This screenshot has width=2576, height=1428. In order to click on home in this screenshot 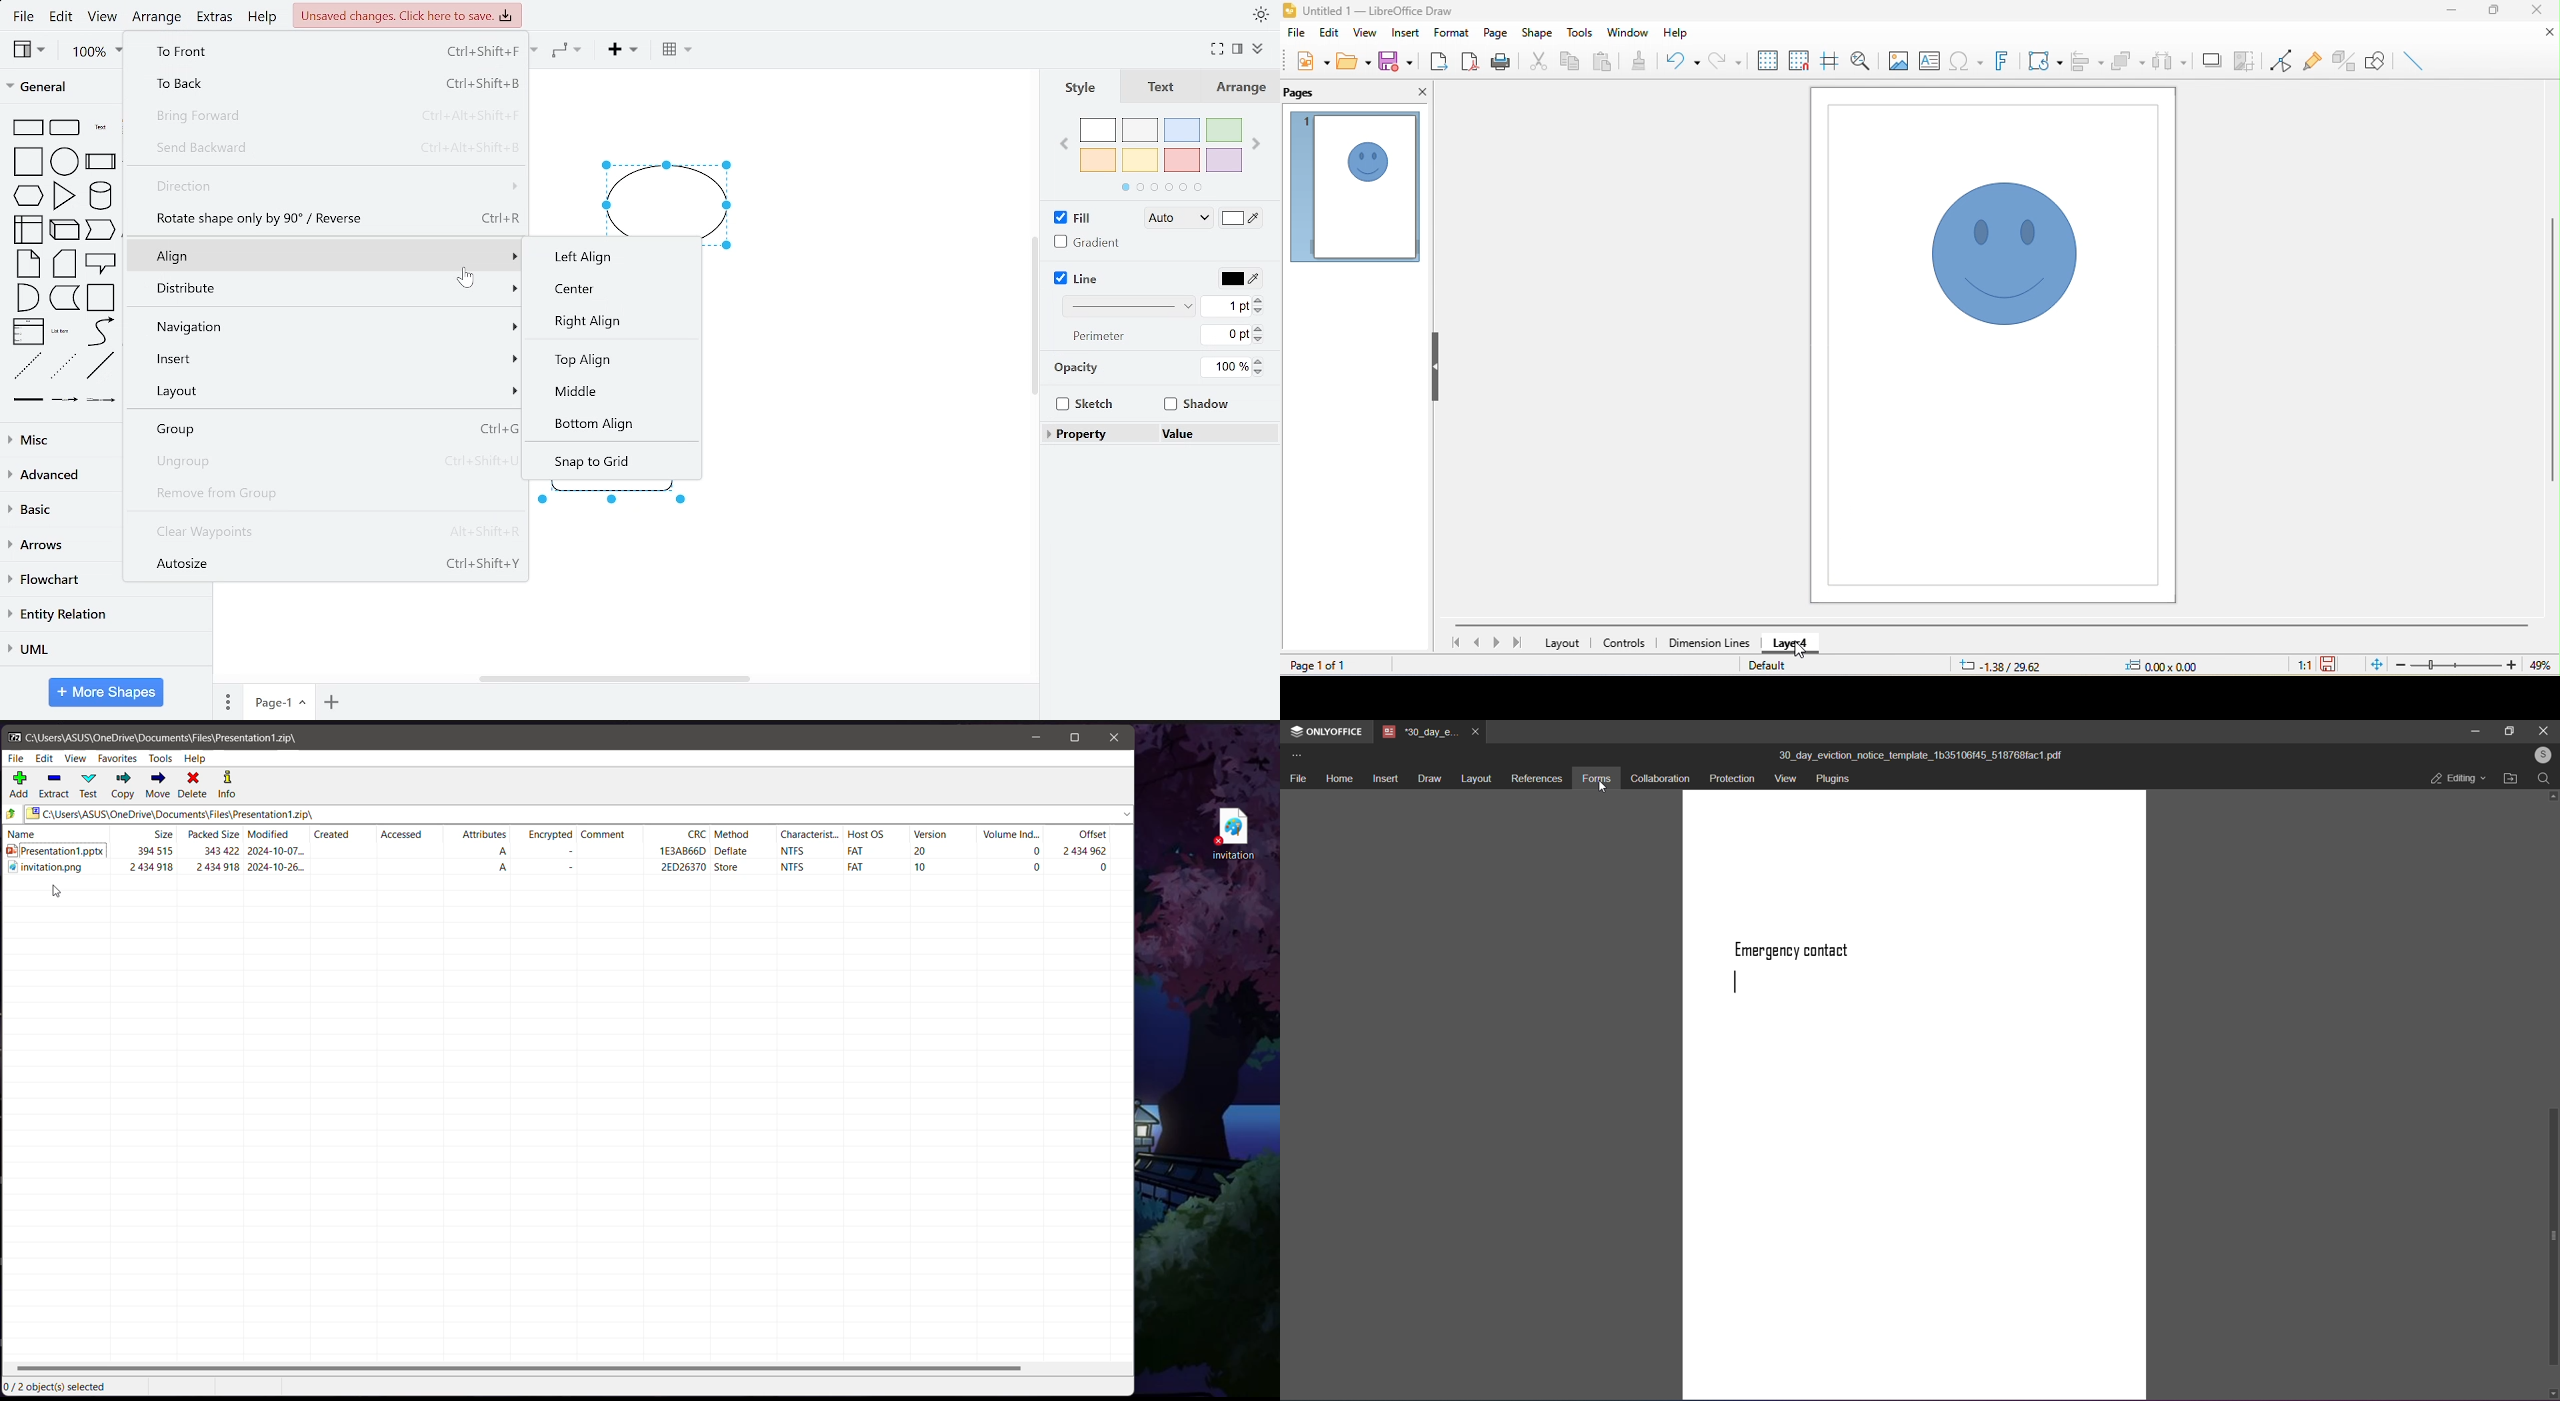, I will do `click(1337, 779)`.